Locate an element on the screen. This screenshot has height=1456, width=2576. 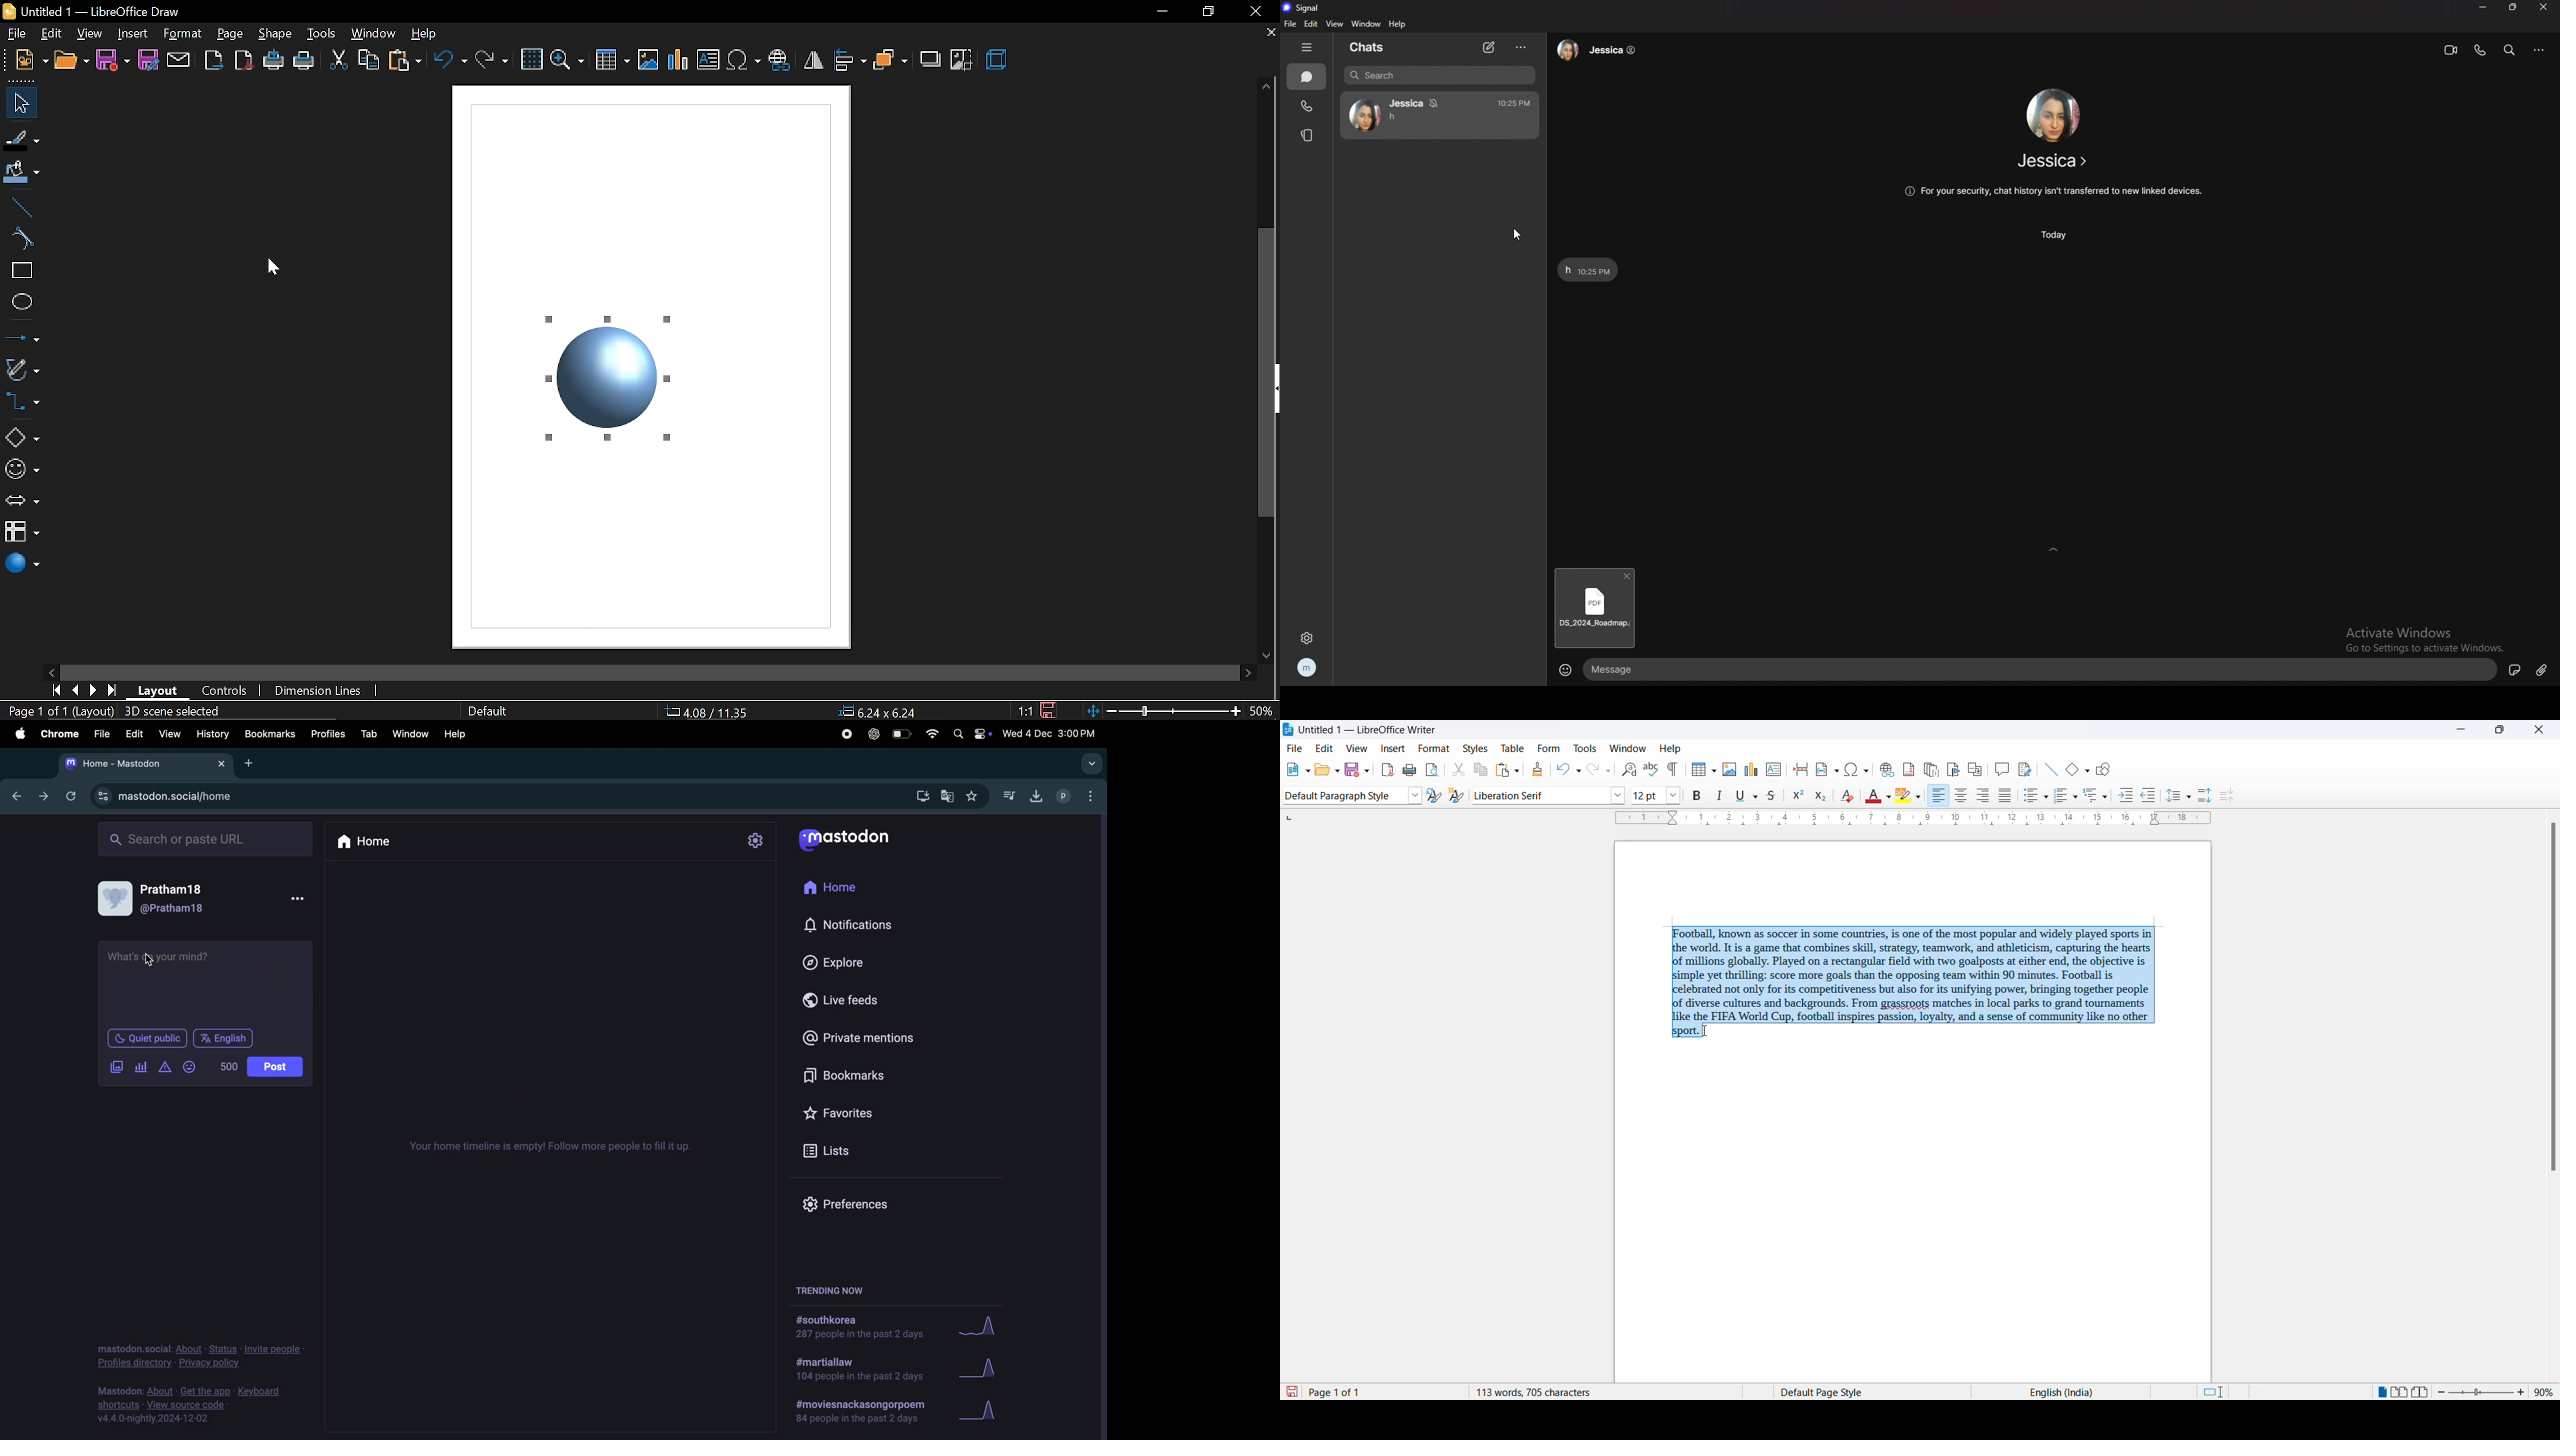
format is located at coordinates (183, 33).